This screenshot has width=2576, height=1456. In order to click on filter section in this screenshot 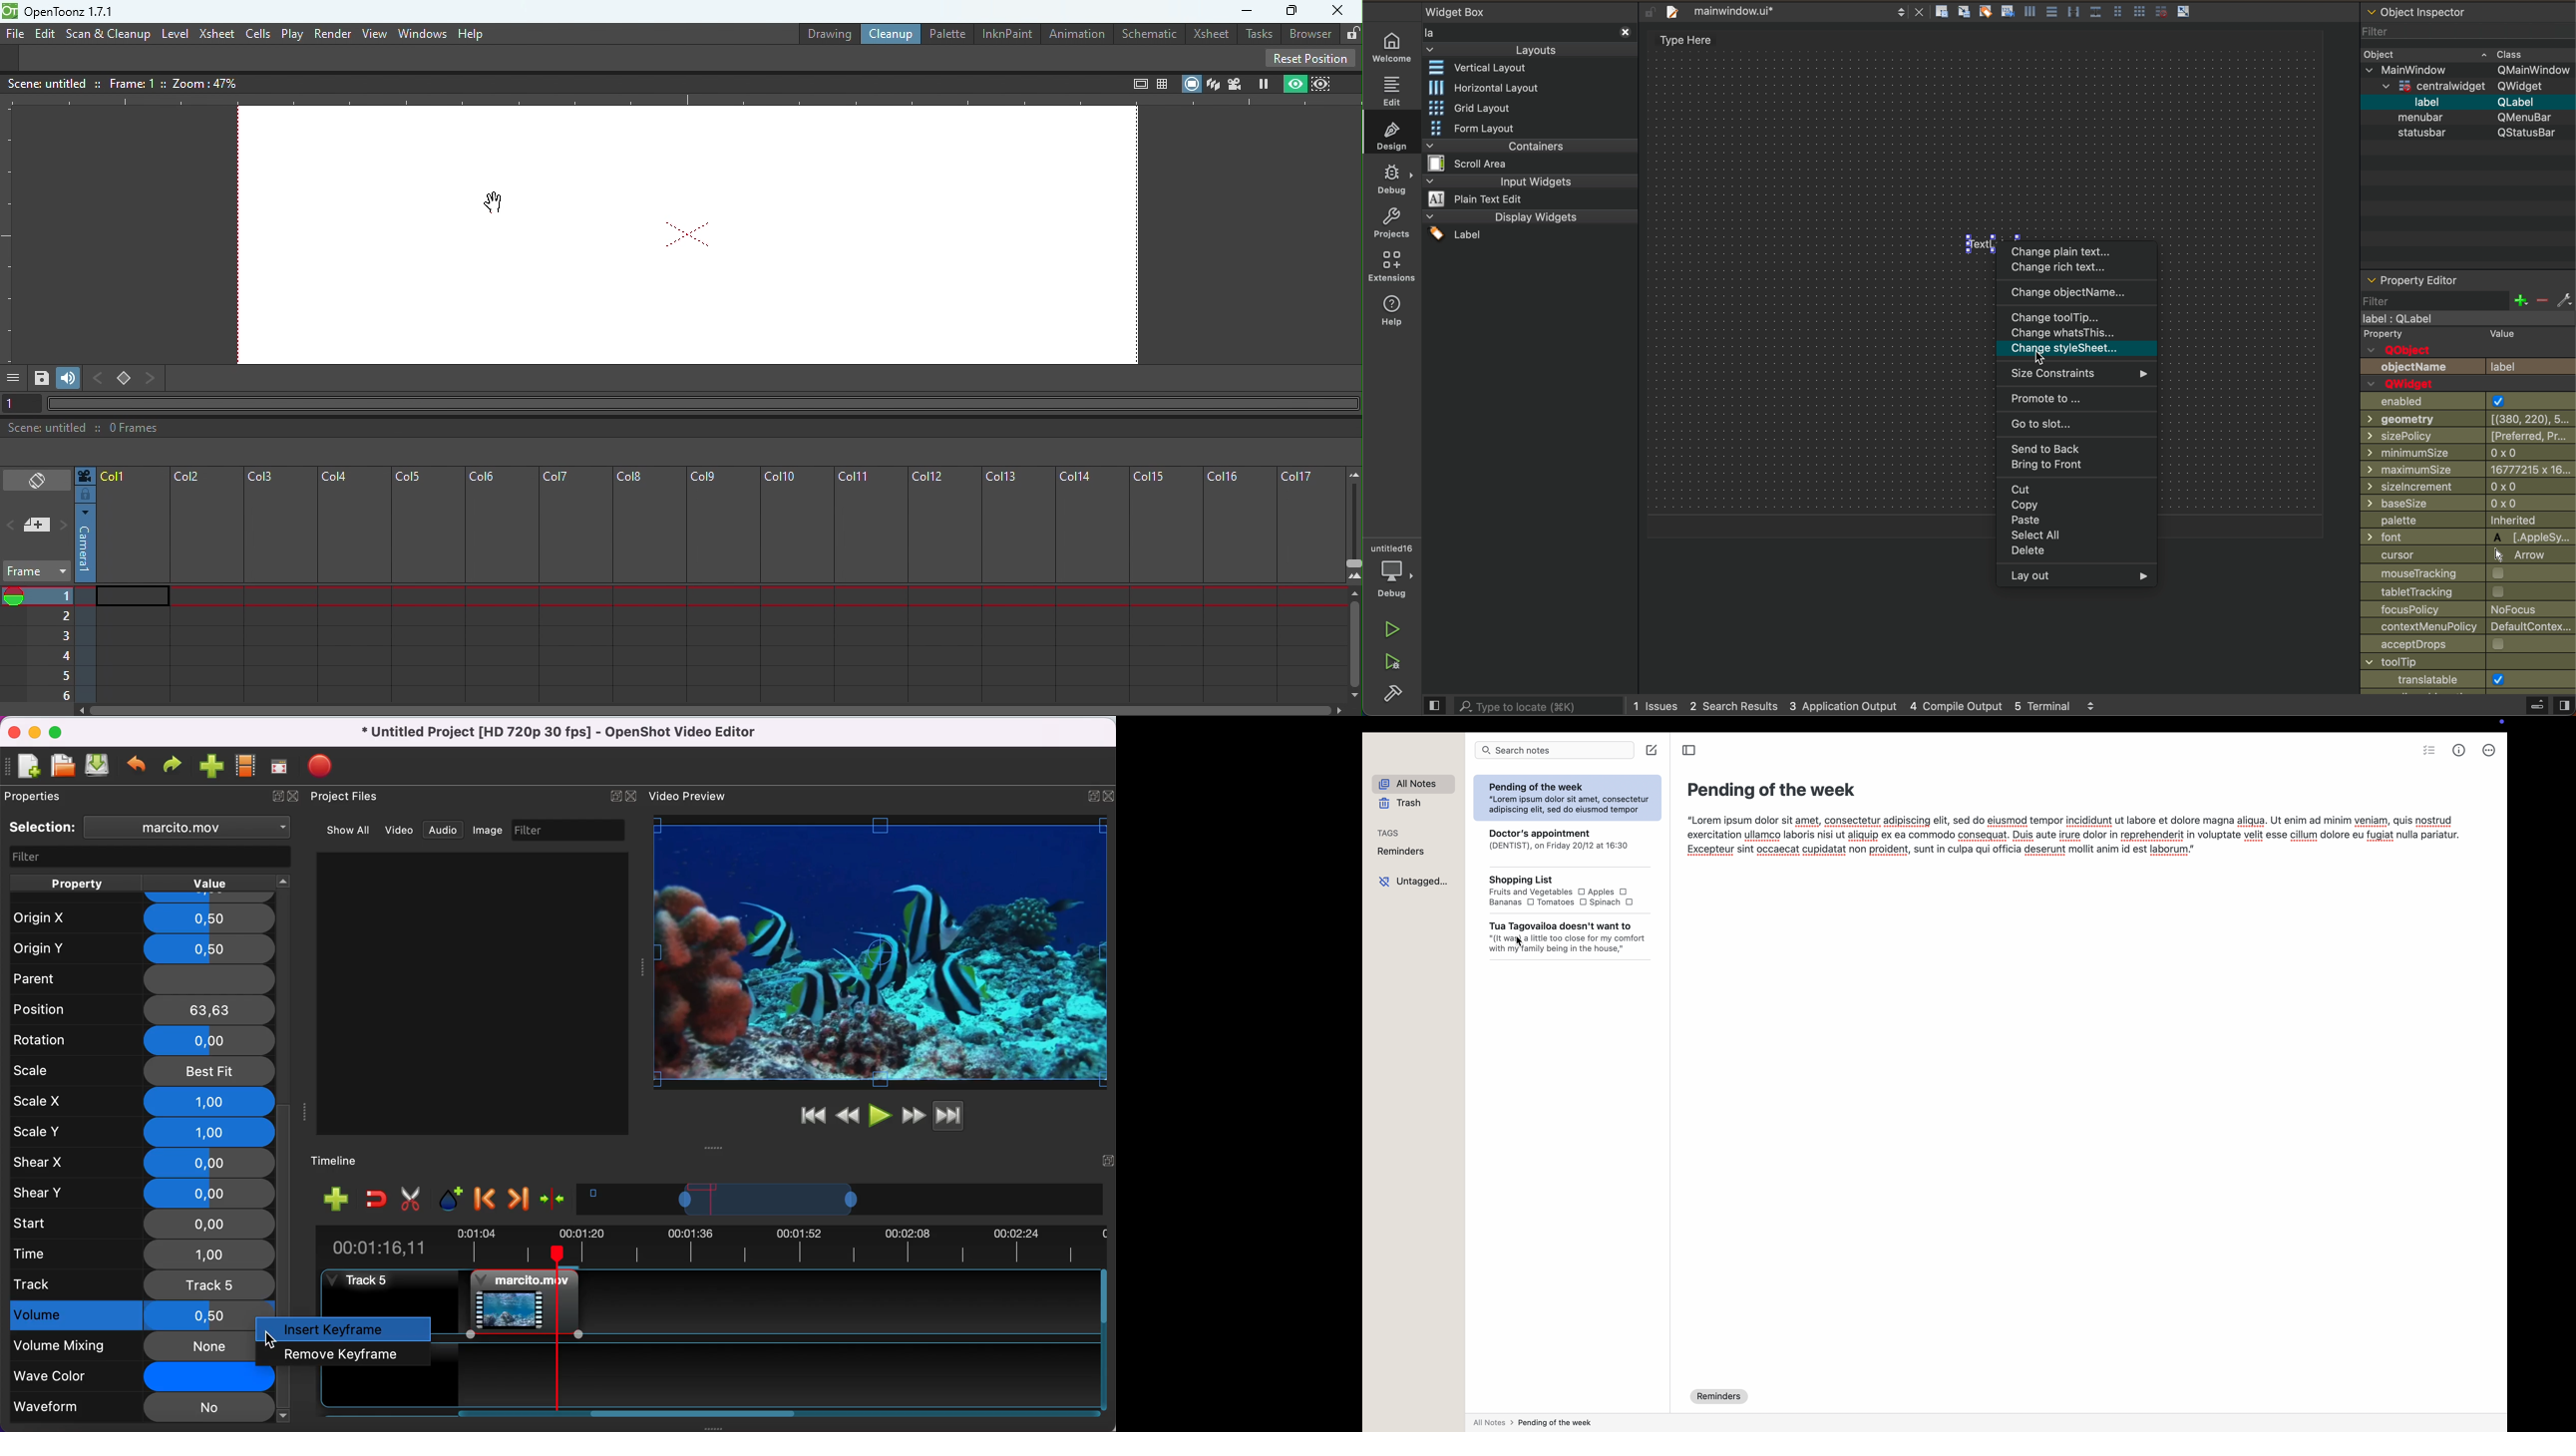, I will do `click(2466, 299)`.